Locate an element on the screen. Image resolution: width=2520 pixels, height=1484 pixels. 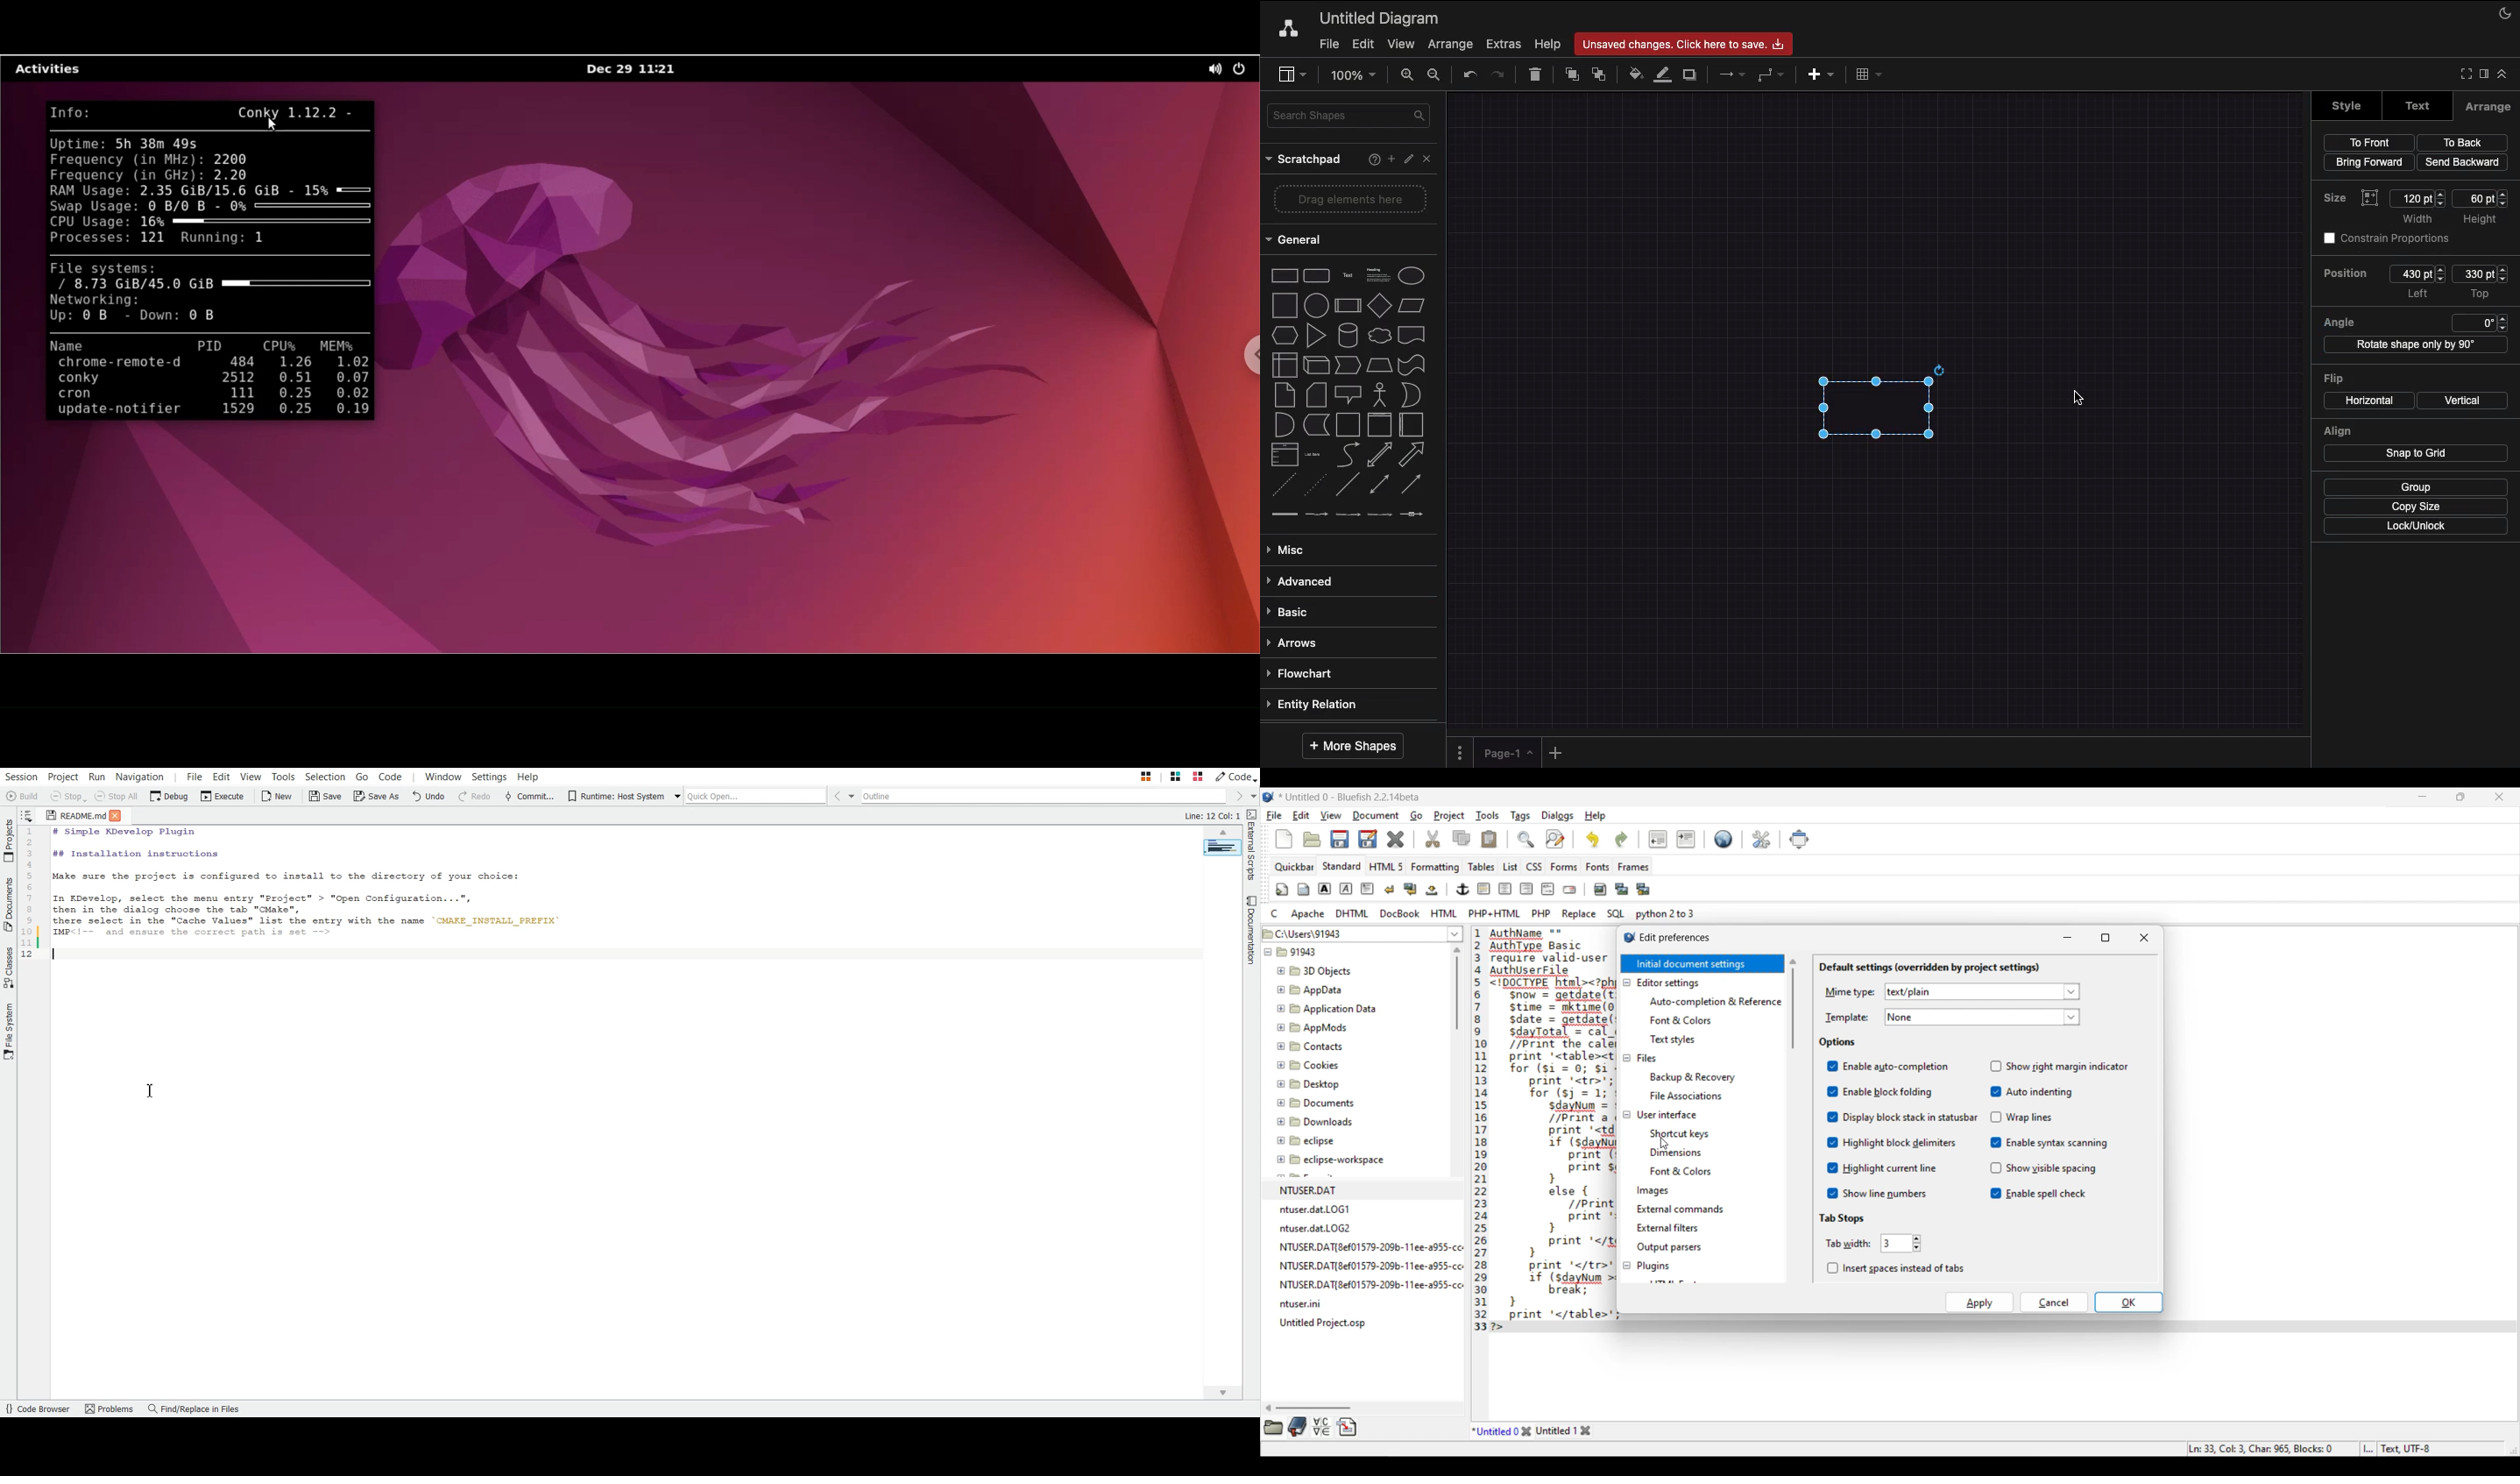
Search and find is located at coordinates (1541, 839).